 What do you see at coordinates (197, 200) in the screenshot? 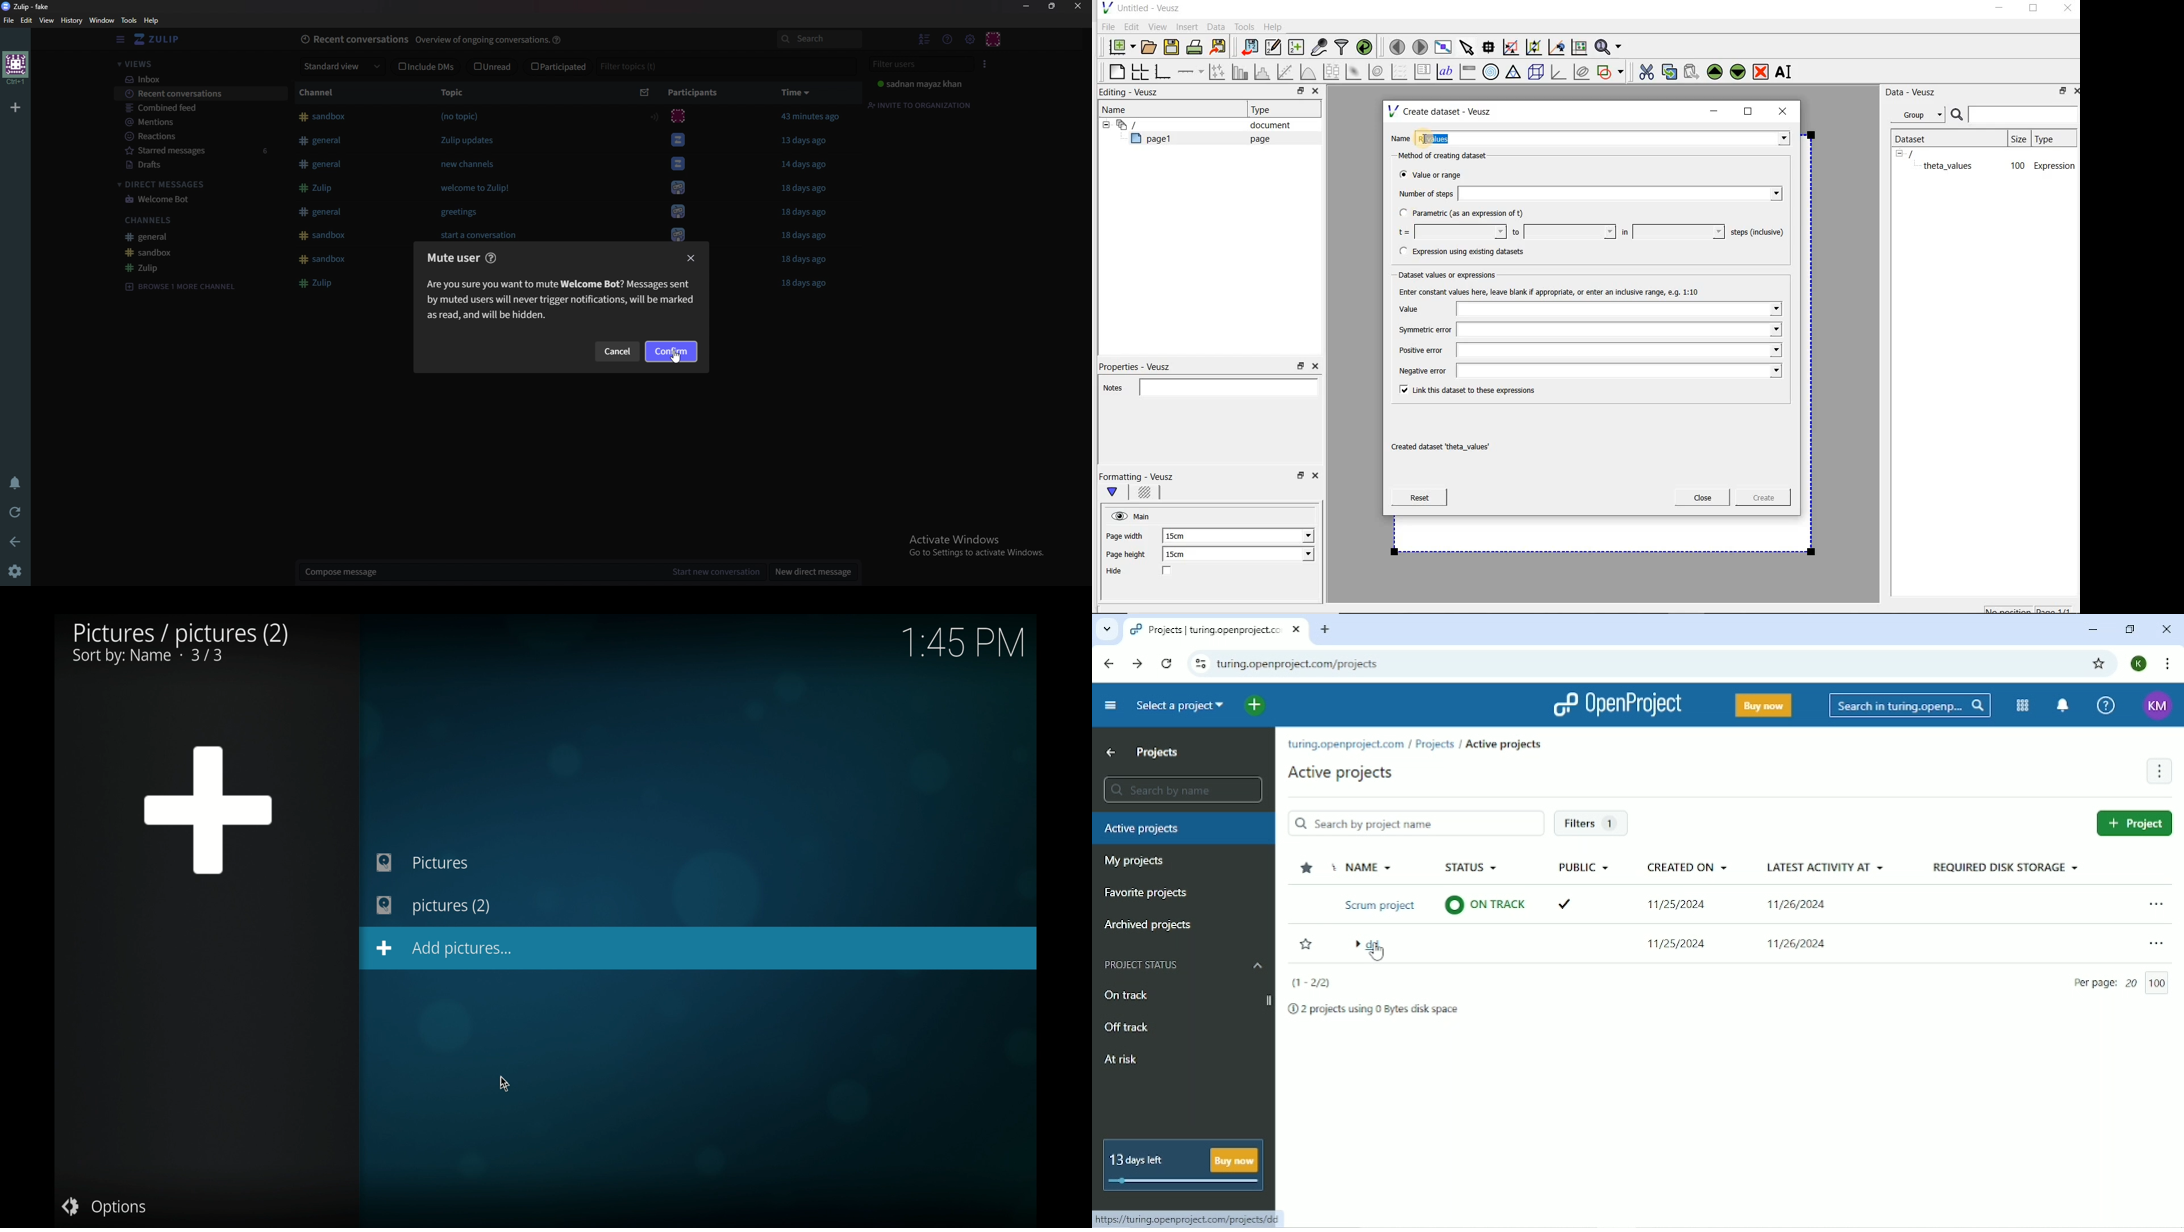
I see `welcome bot` at bounding box center [197, 200].